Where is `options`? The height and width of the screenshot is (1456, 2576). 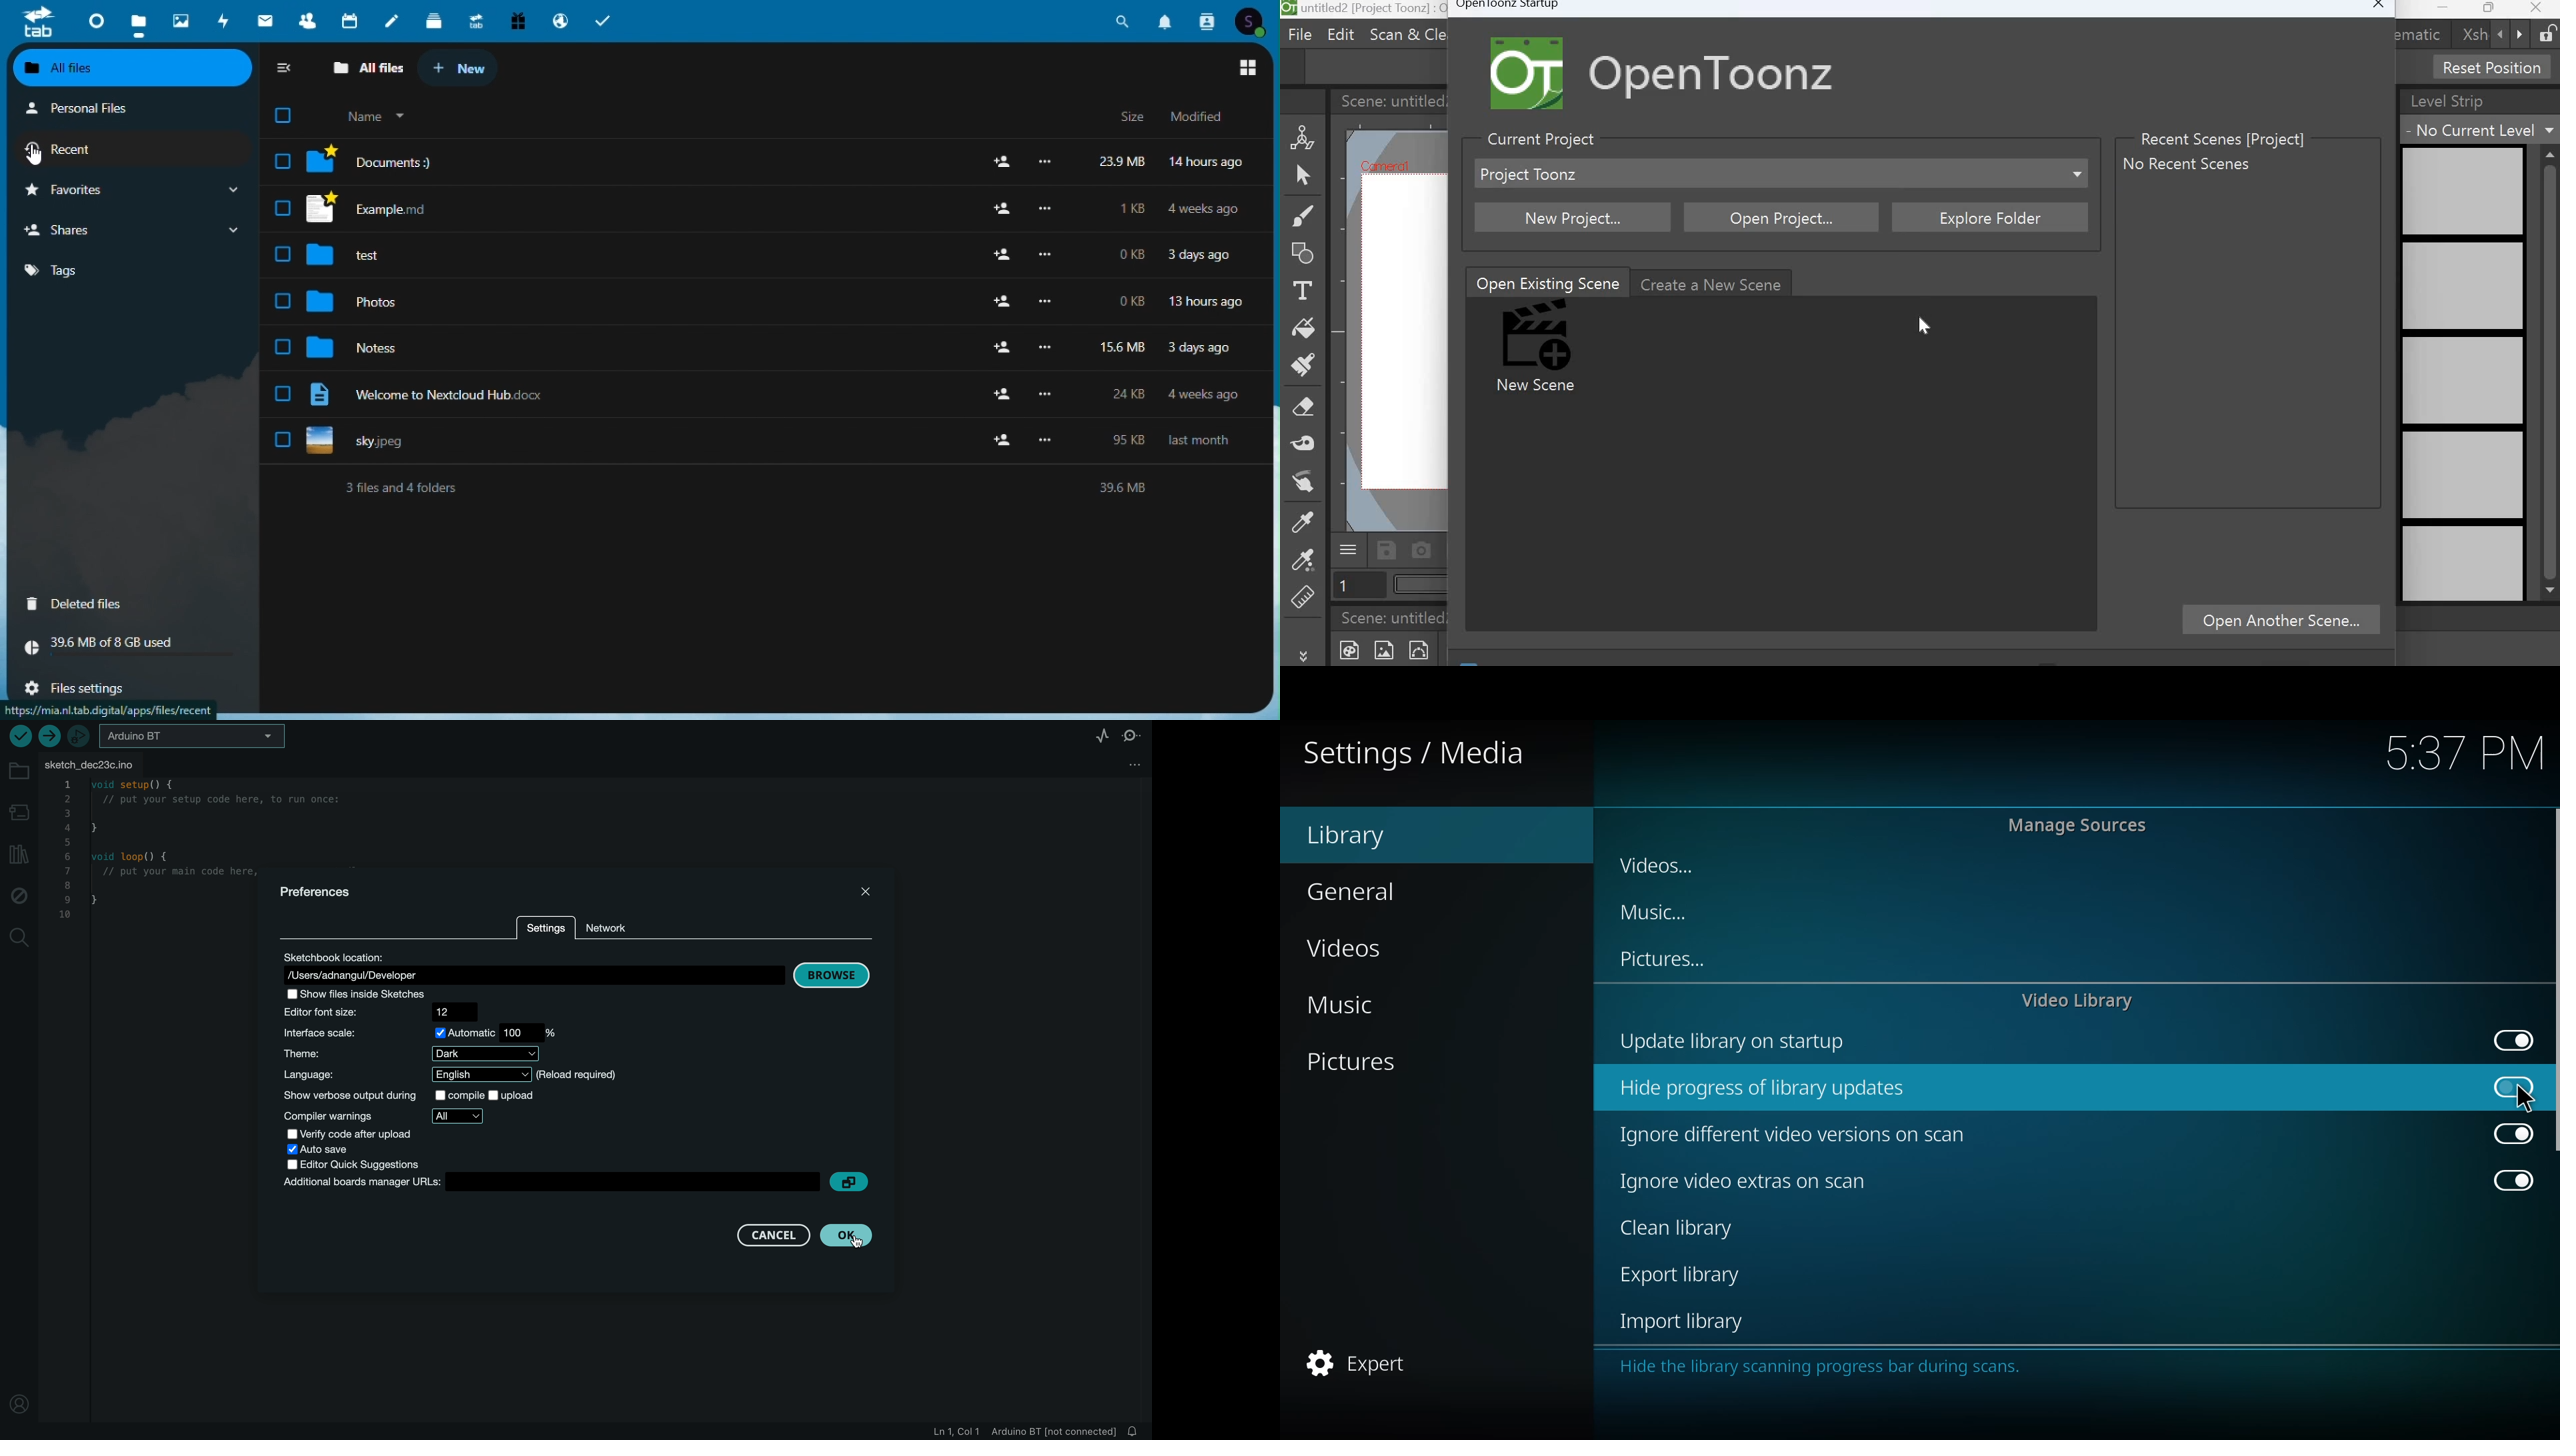 options is located at coordinates (1049, 299).